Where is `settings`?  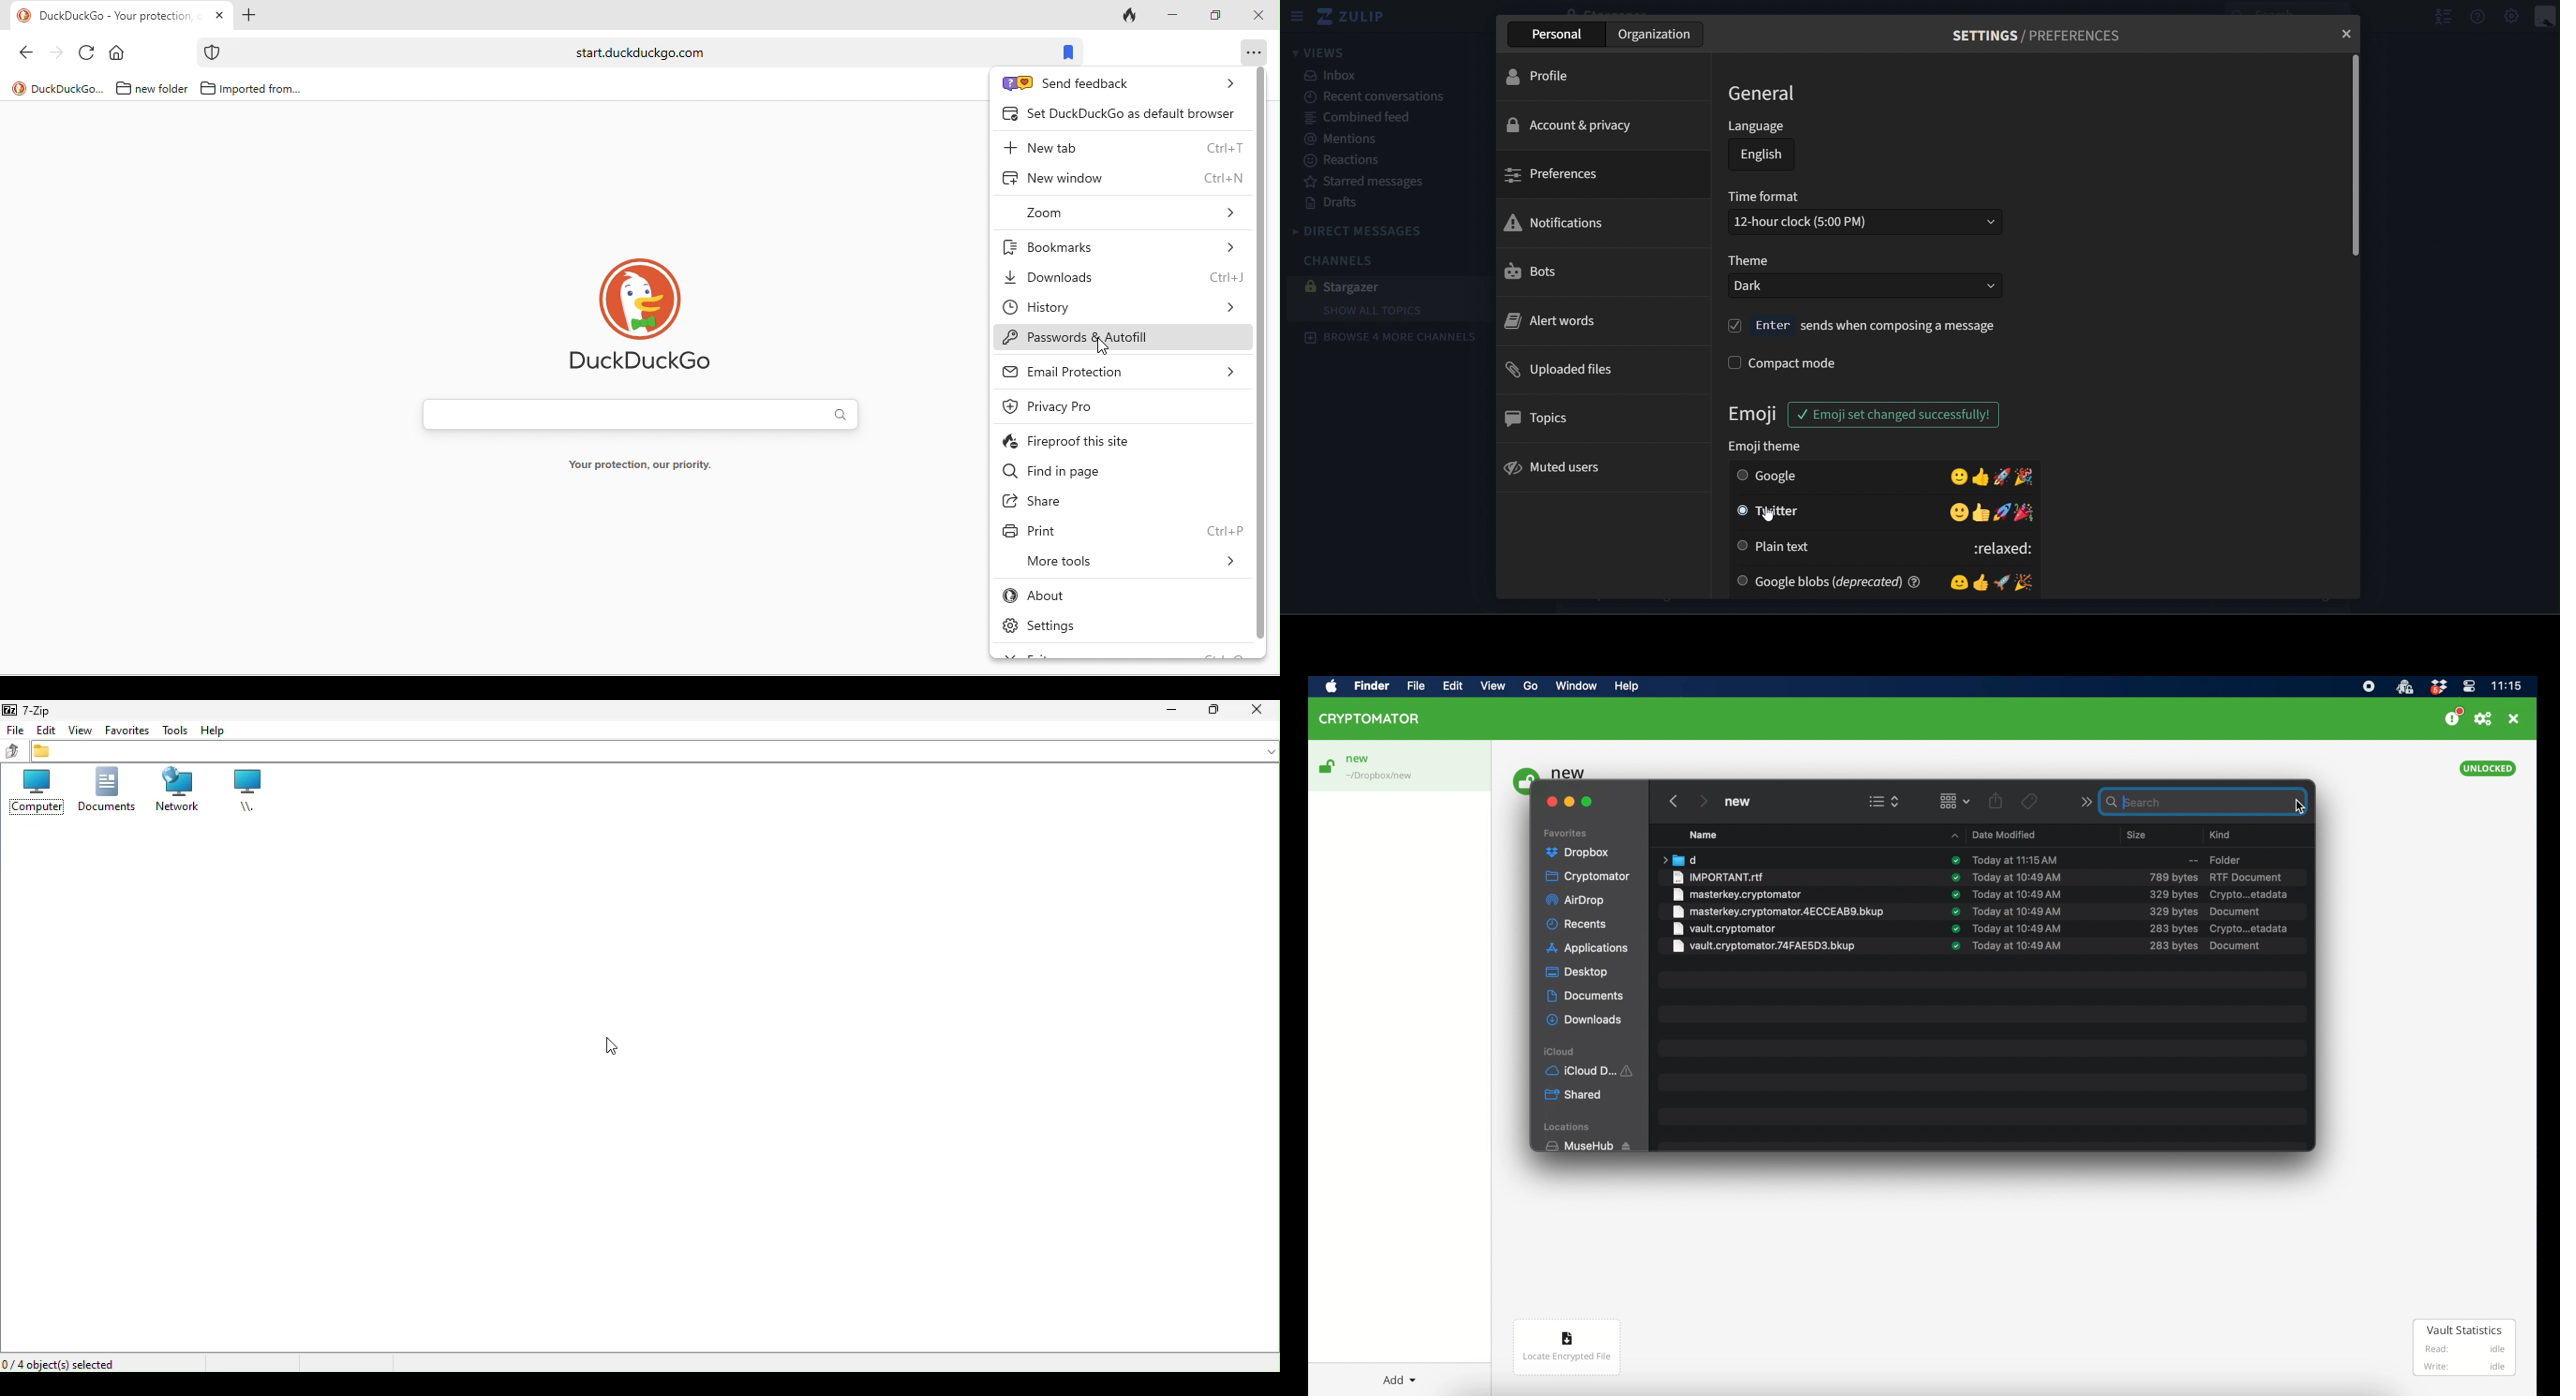
settings is located at coordinates (1048, 623).